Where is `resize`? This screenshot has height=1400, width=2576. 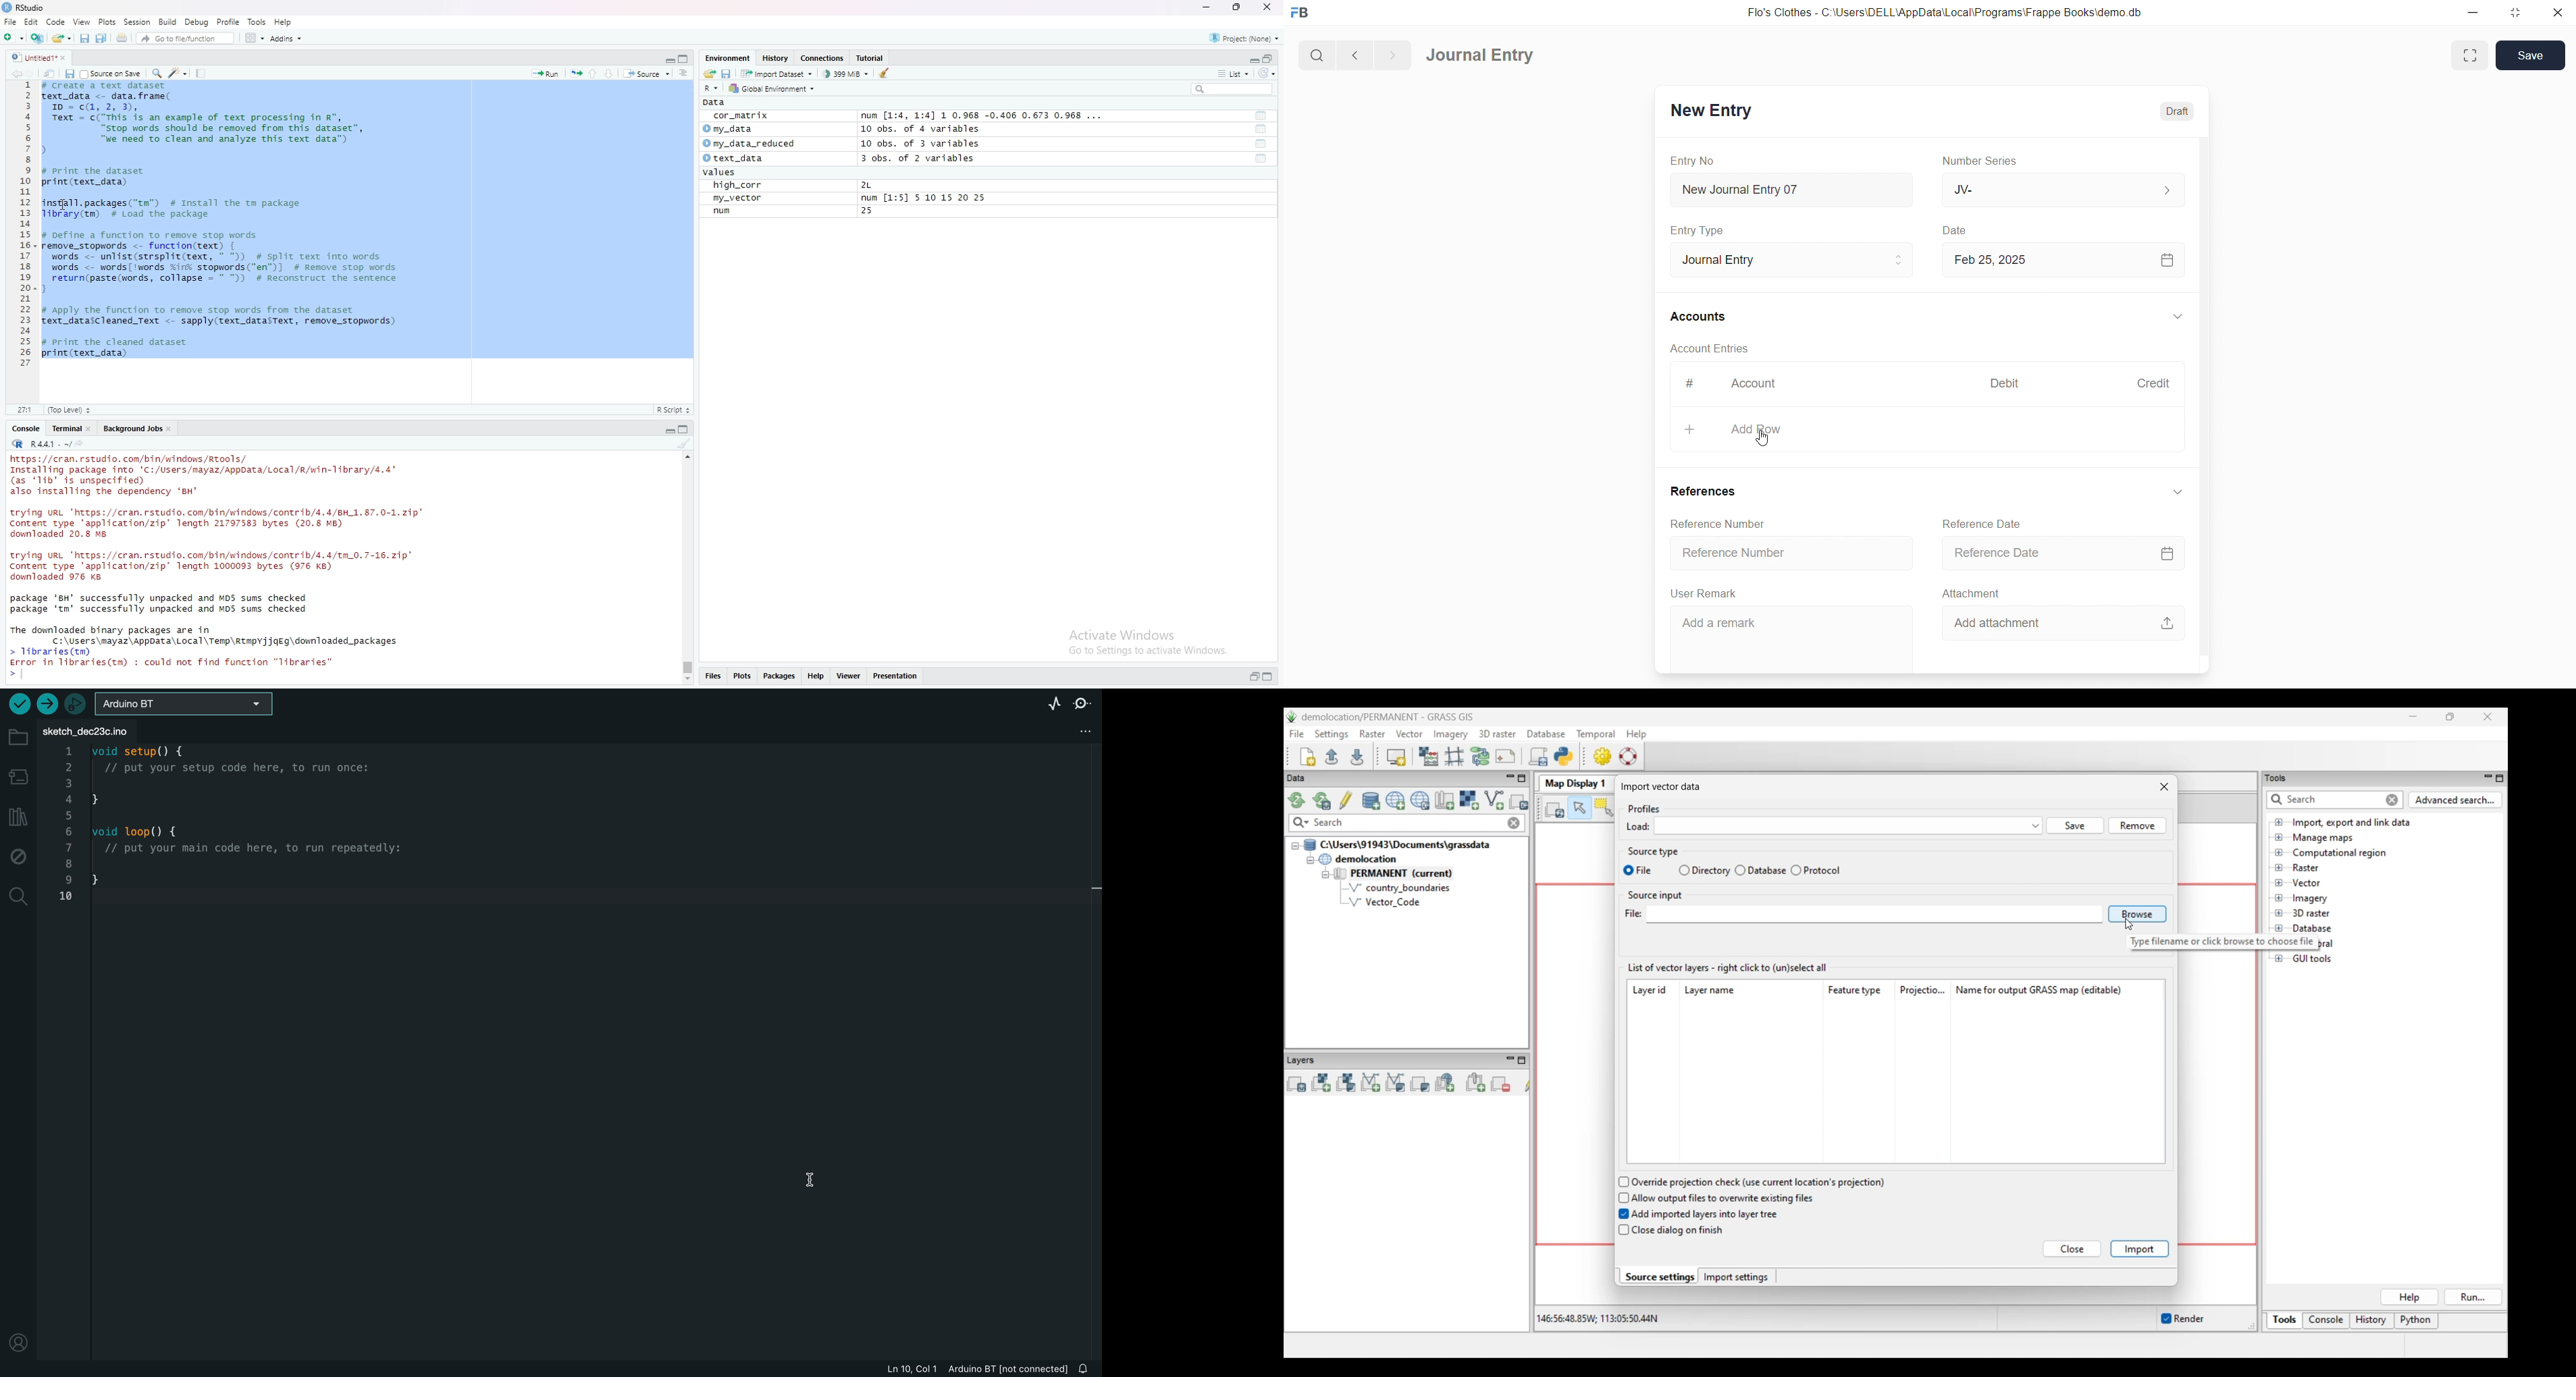
resize is located at coordinates (2513, 14).